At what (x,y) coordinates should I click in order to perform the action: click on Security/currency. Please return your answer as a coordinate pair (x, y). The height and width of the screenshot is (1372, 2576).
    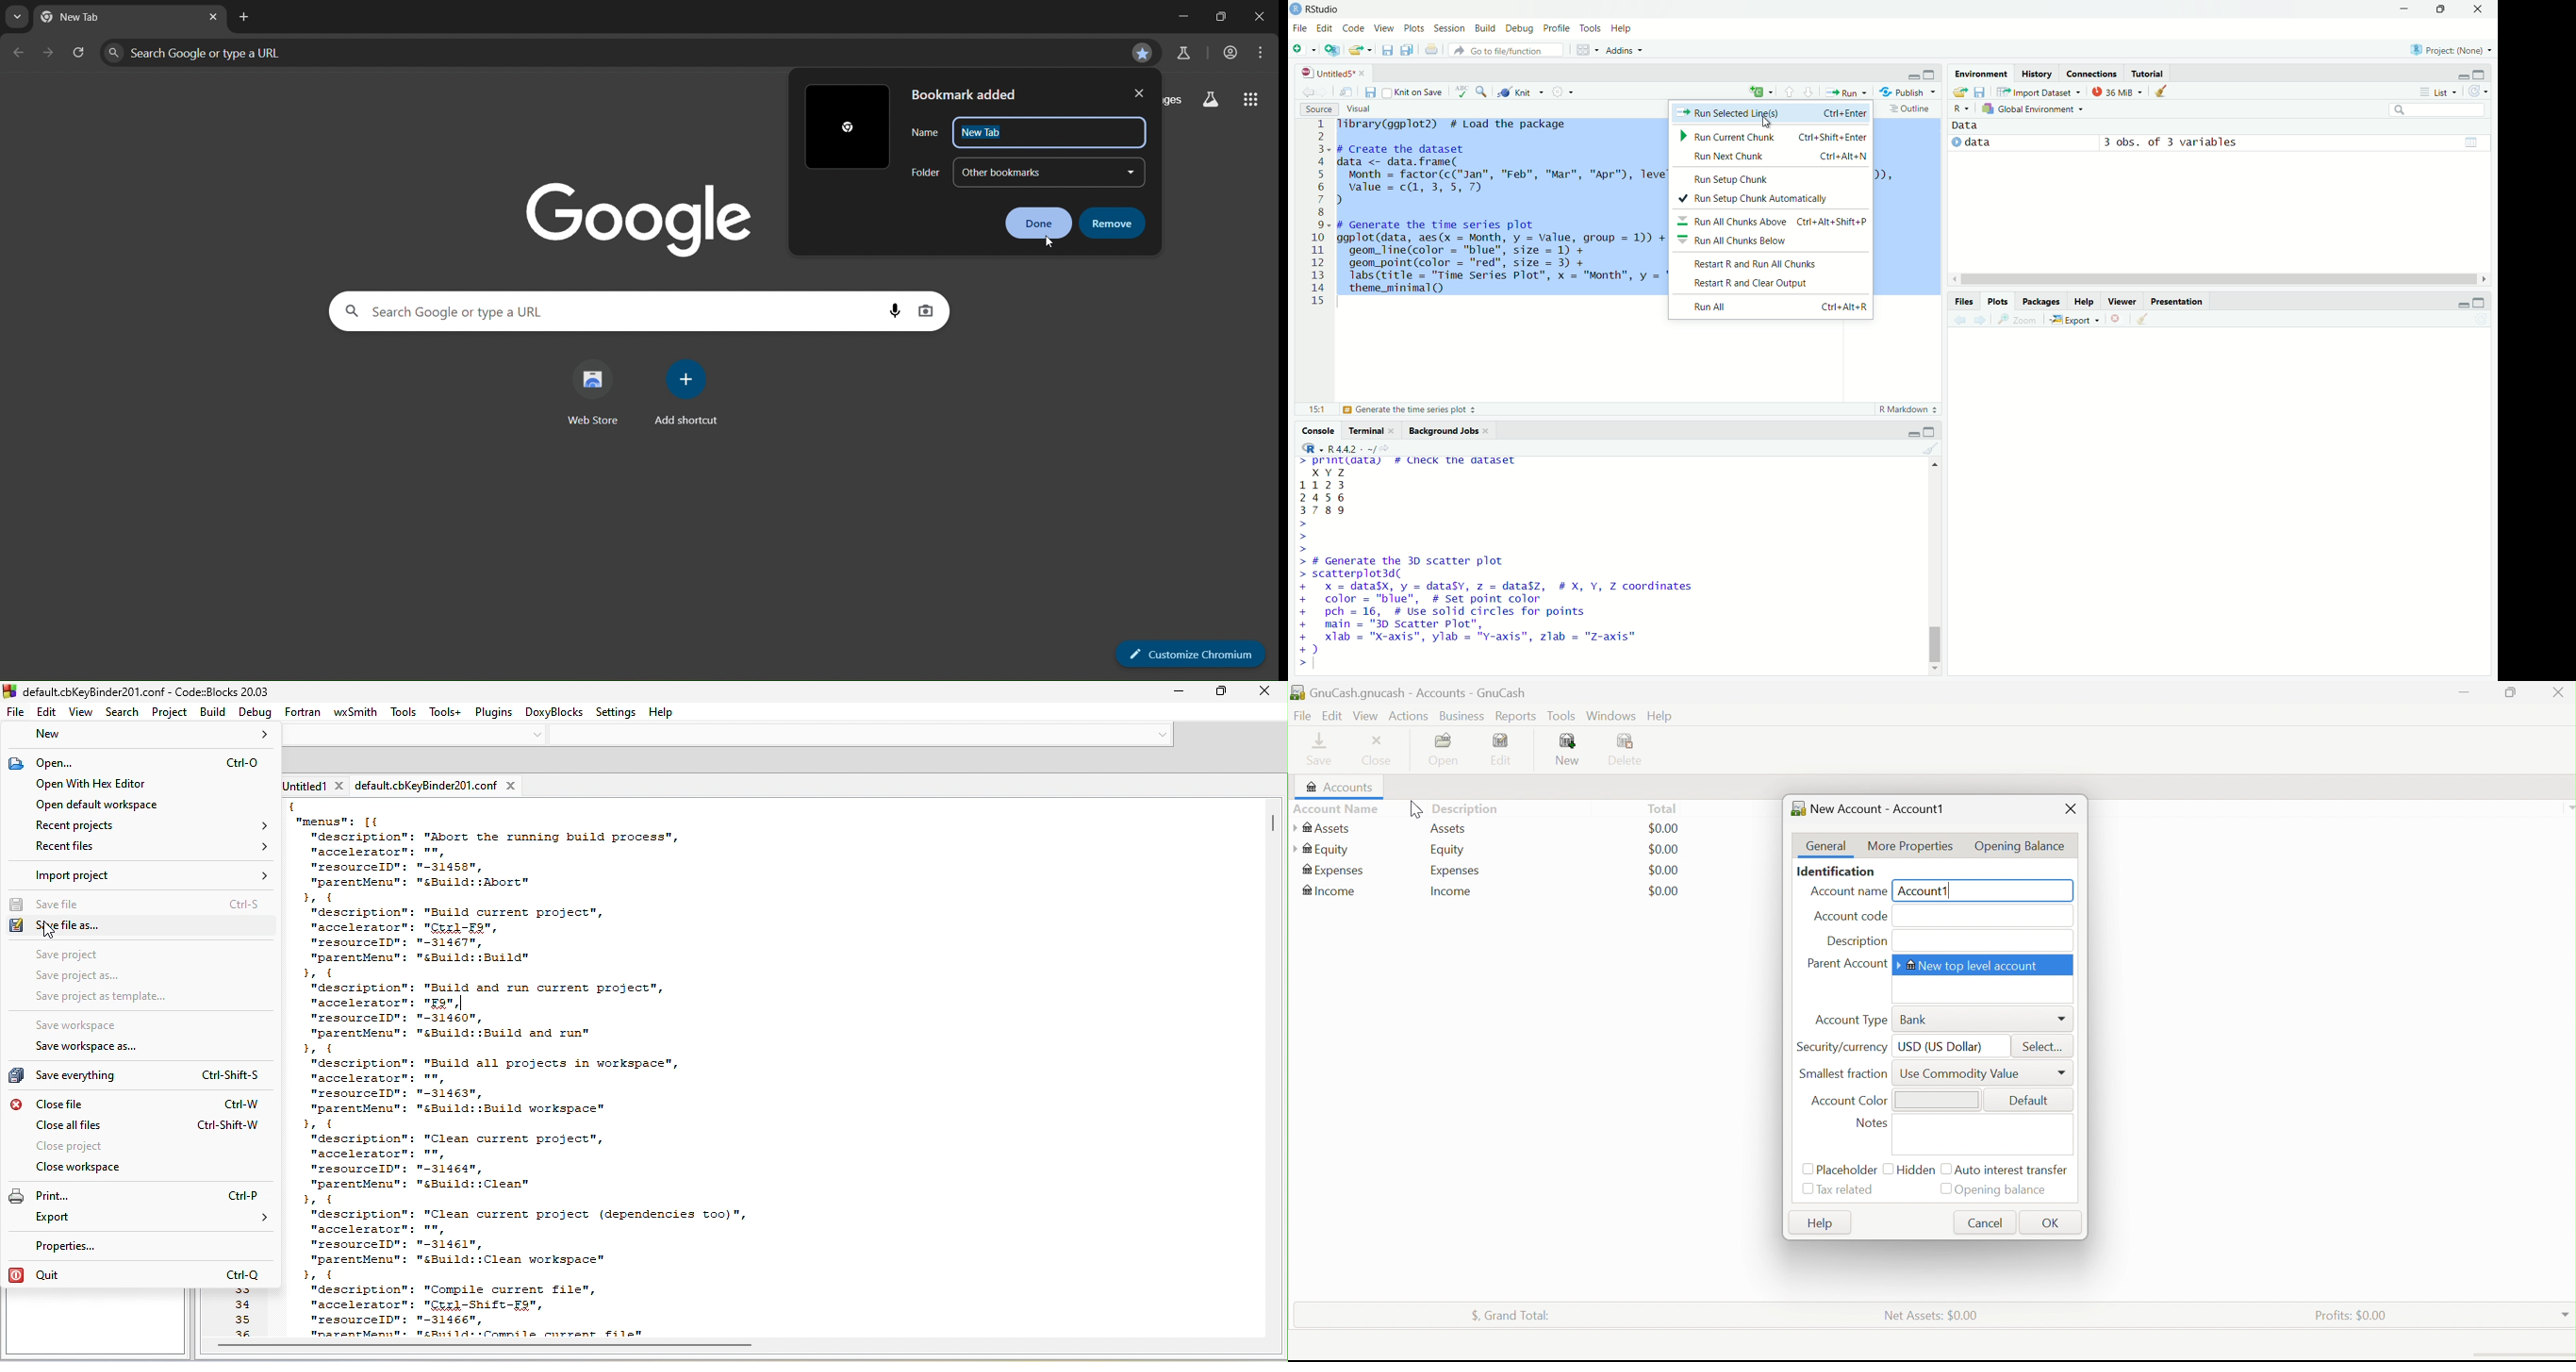
    Looking at the image, I should click on (1843, 1047).